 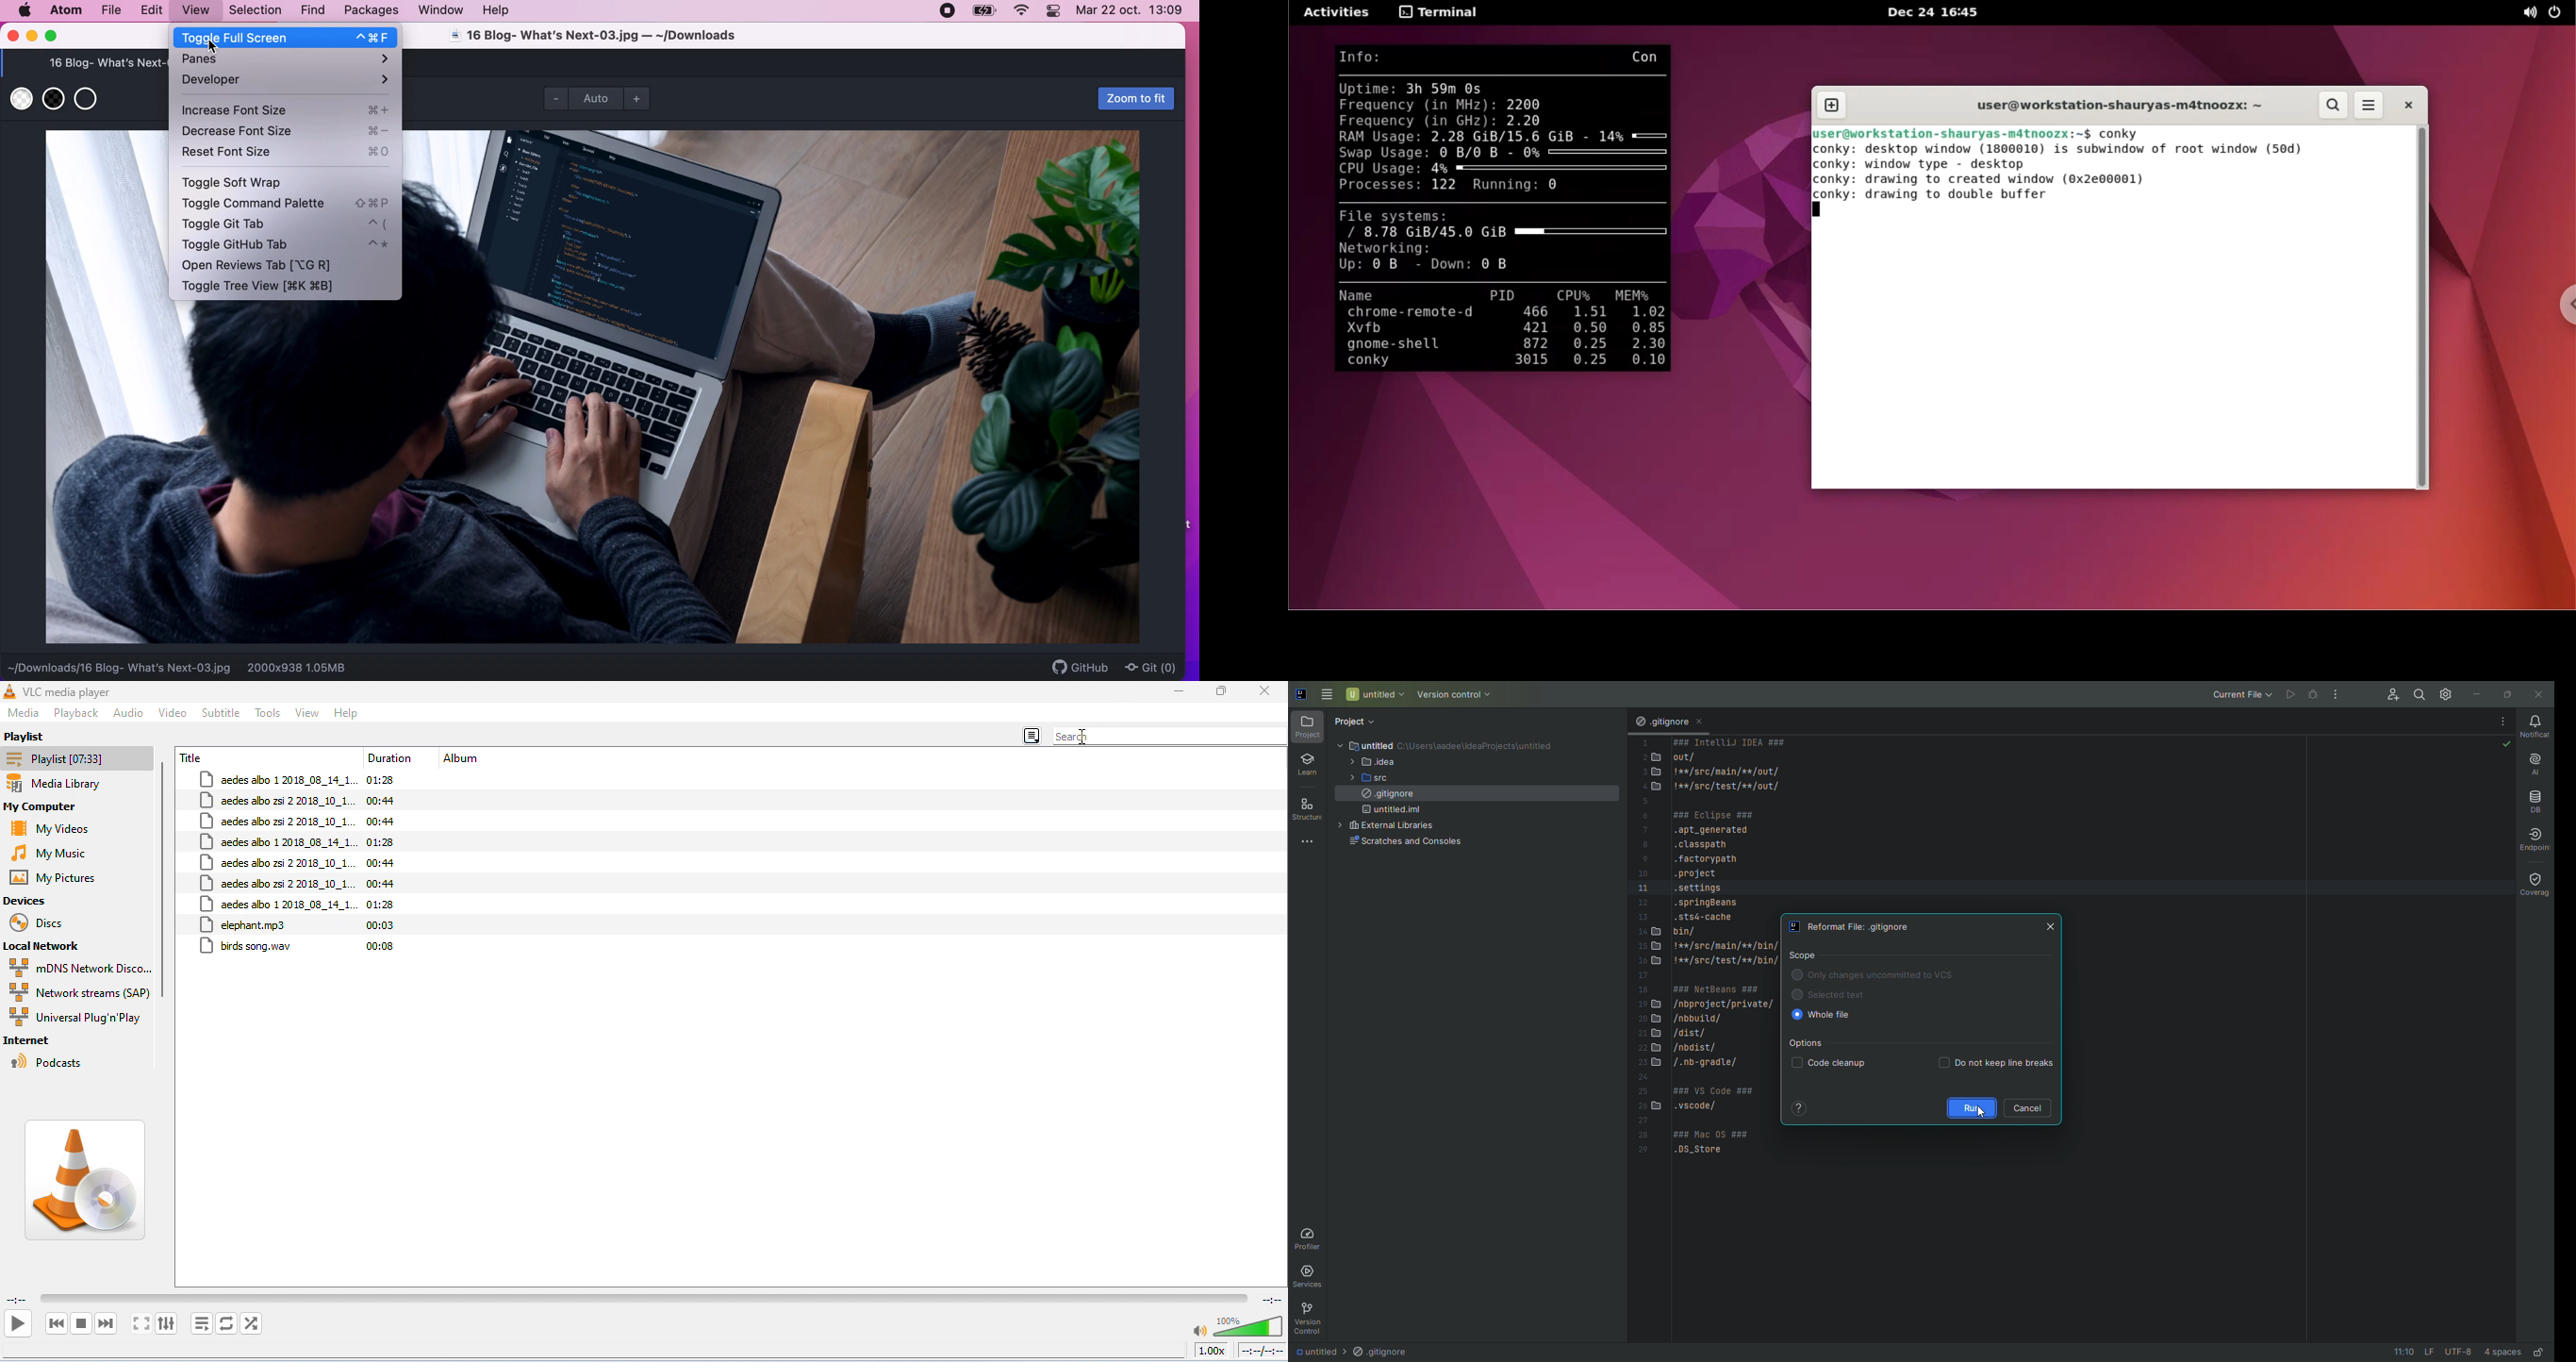 What do you see at coordinates (392, 759) in the screenshot?
I see `` at bounding box center [392, 759].